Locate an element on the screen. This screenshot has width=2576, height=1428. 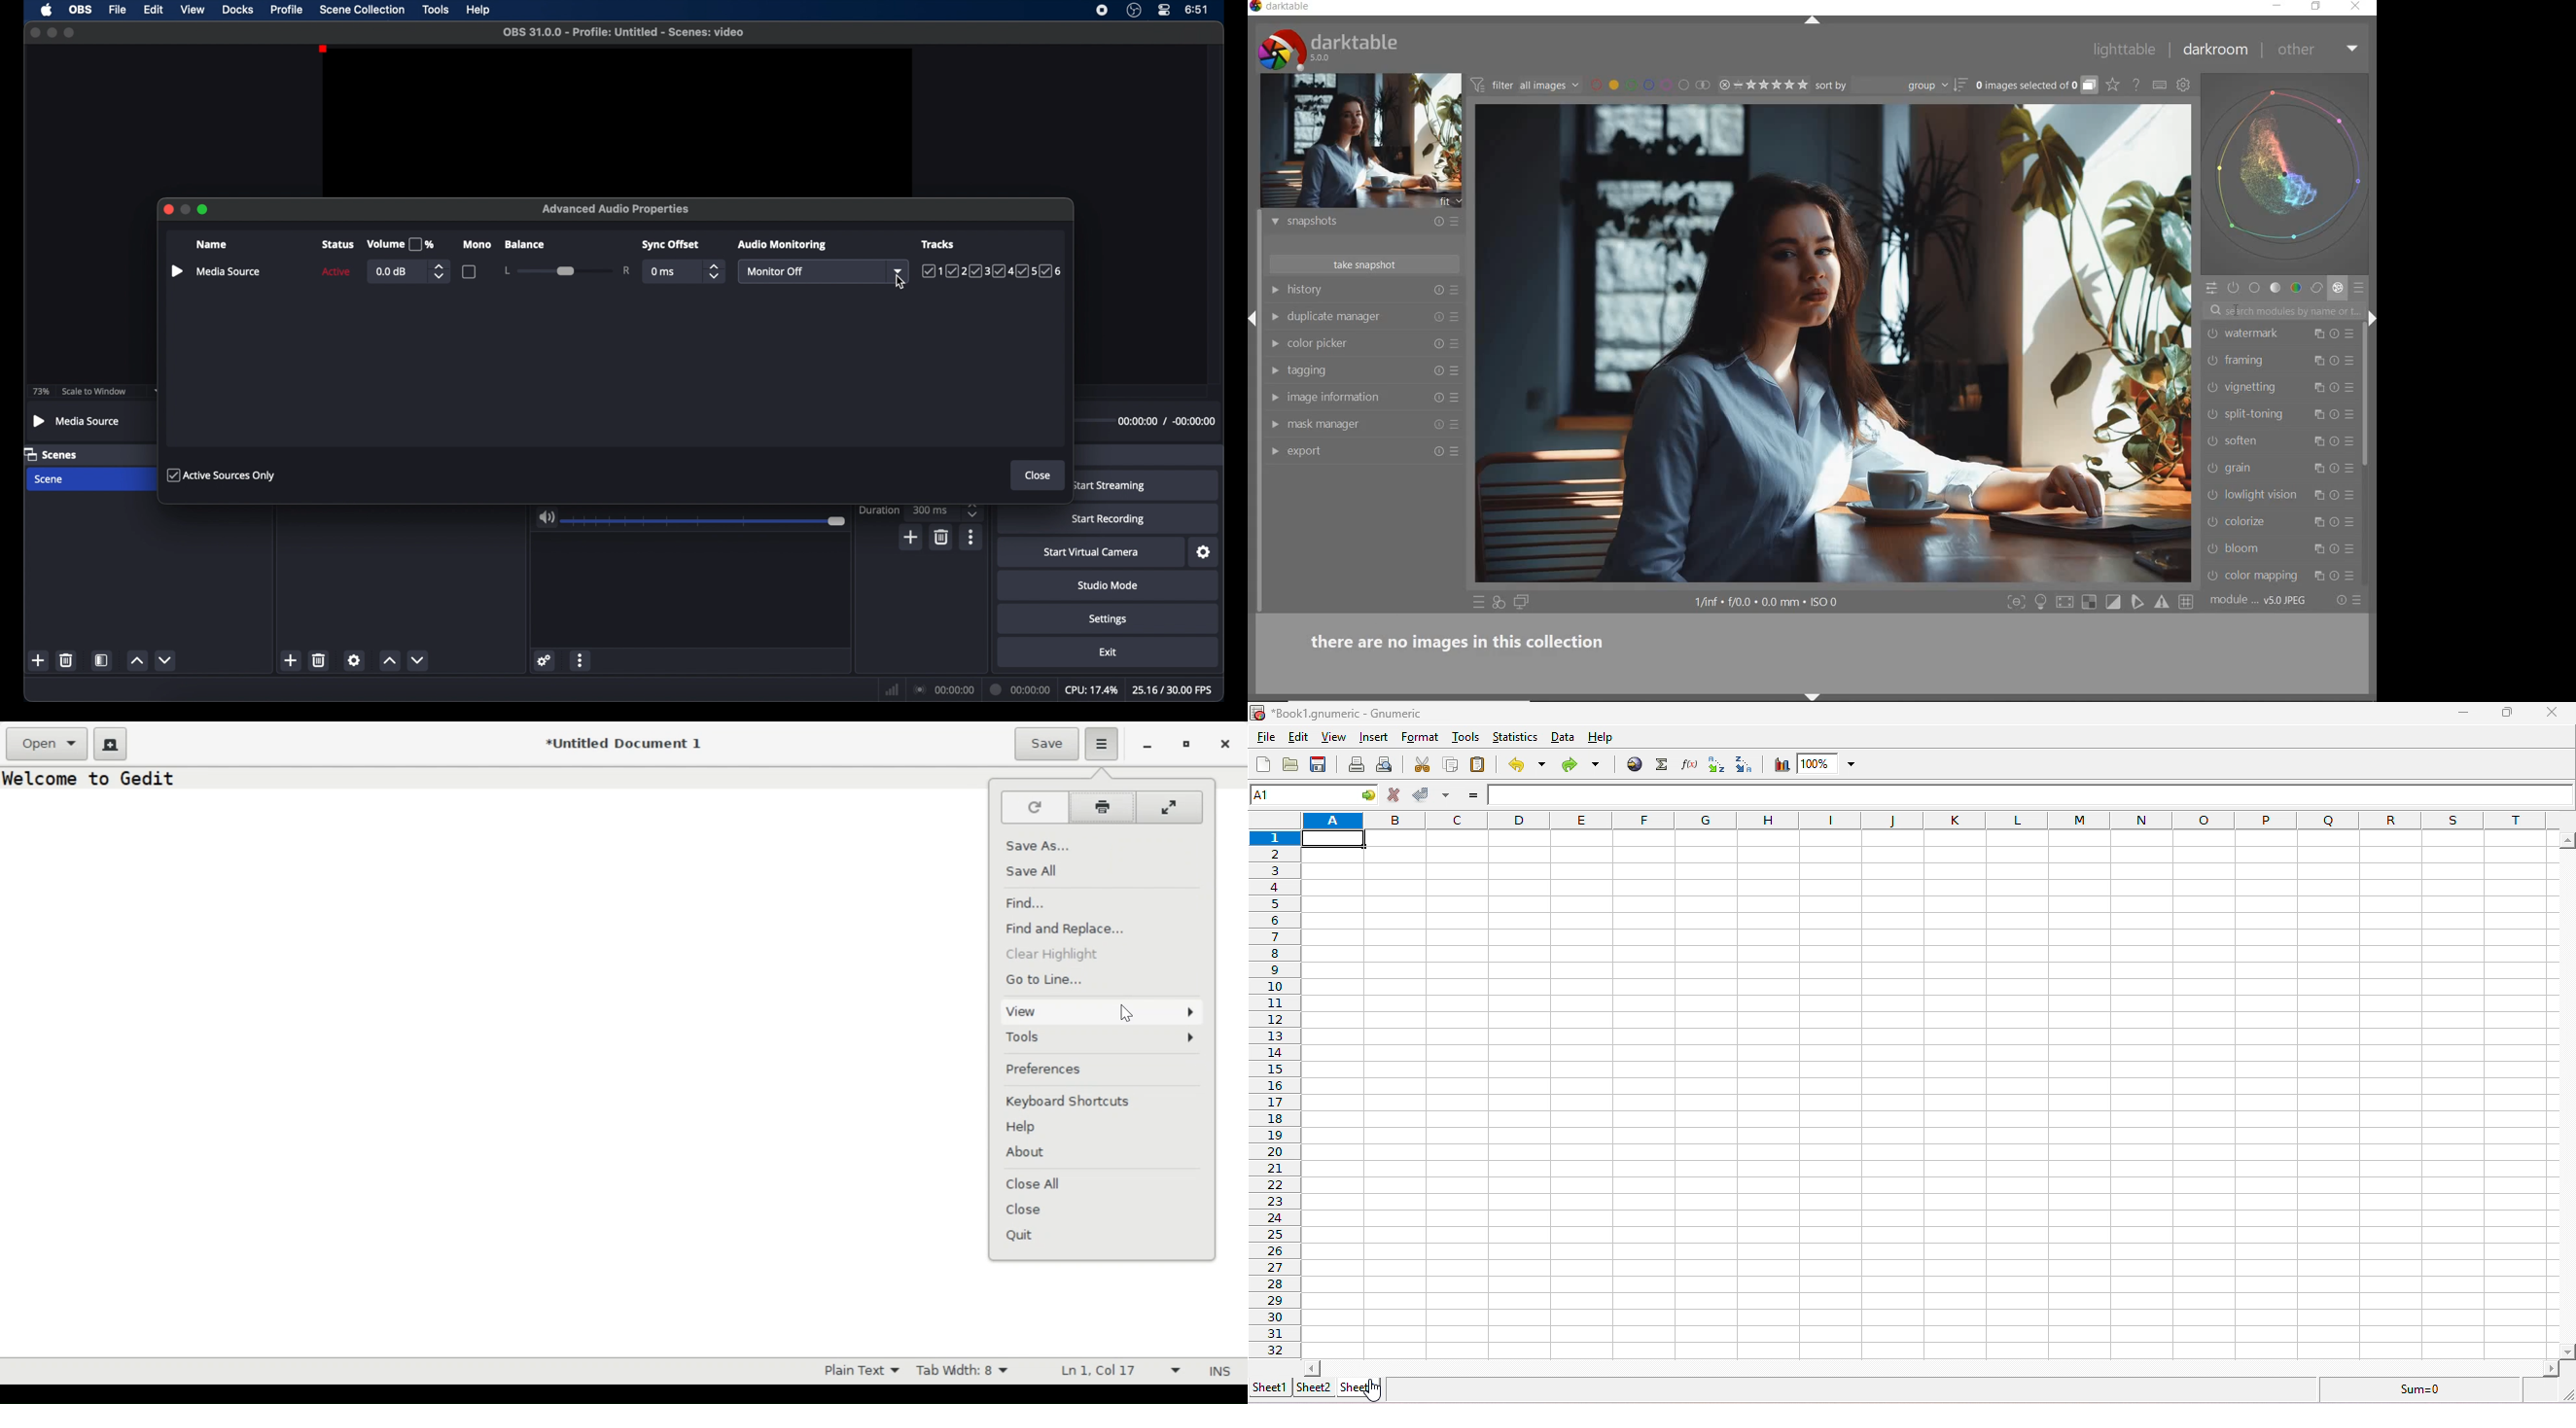
maximize is located at coordinates (2504, 712).